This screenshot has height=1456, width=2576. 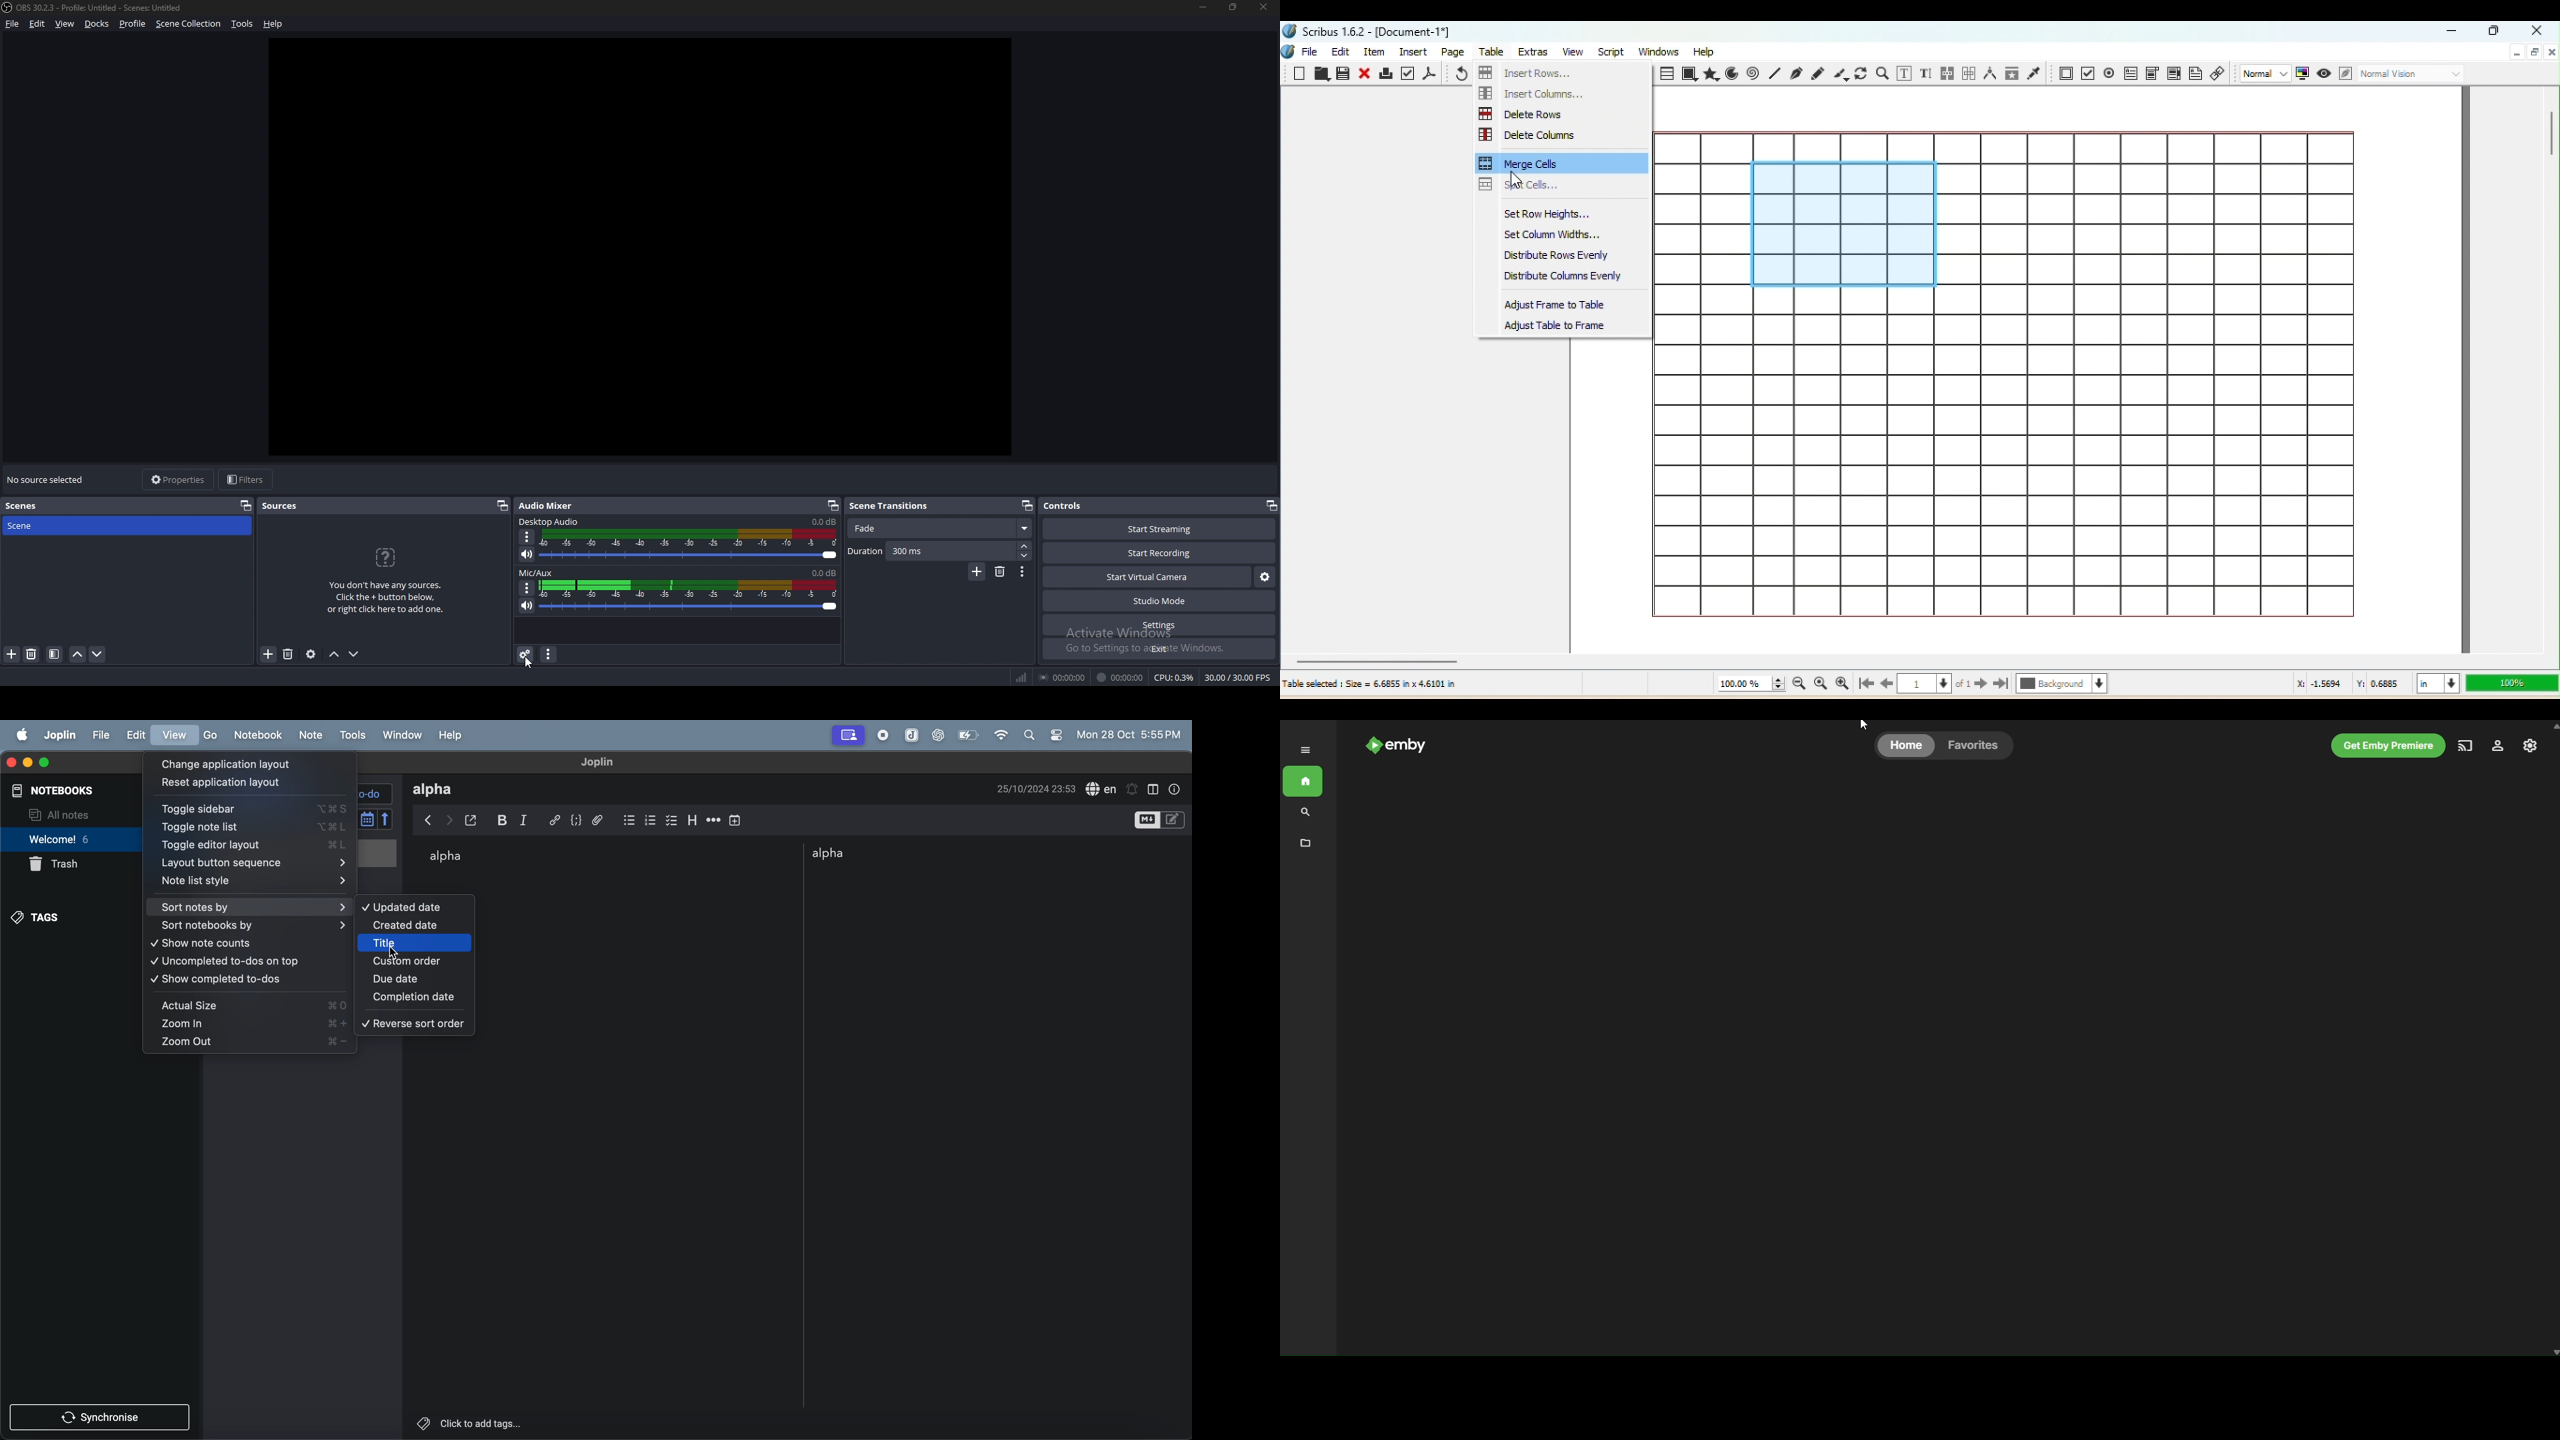 I want to click on Preview mode, so click(x=2323, y=72).